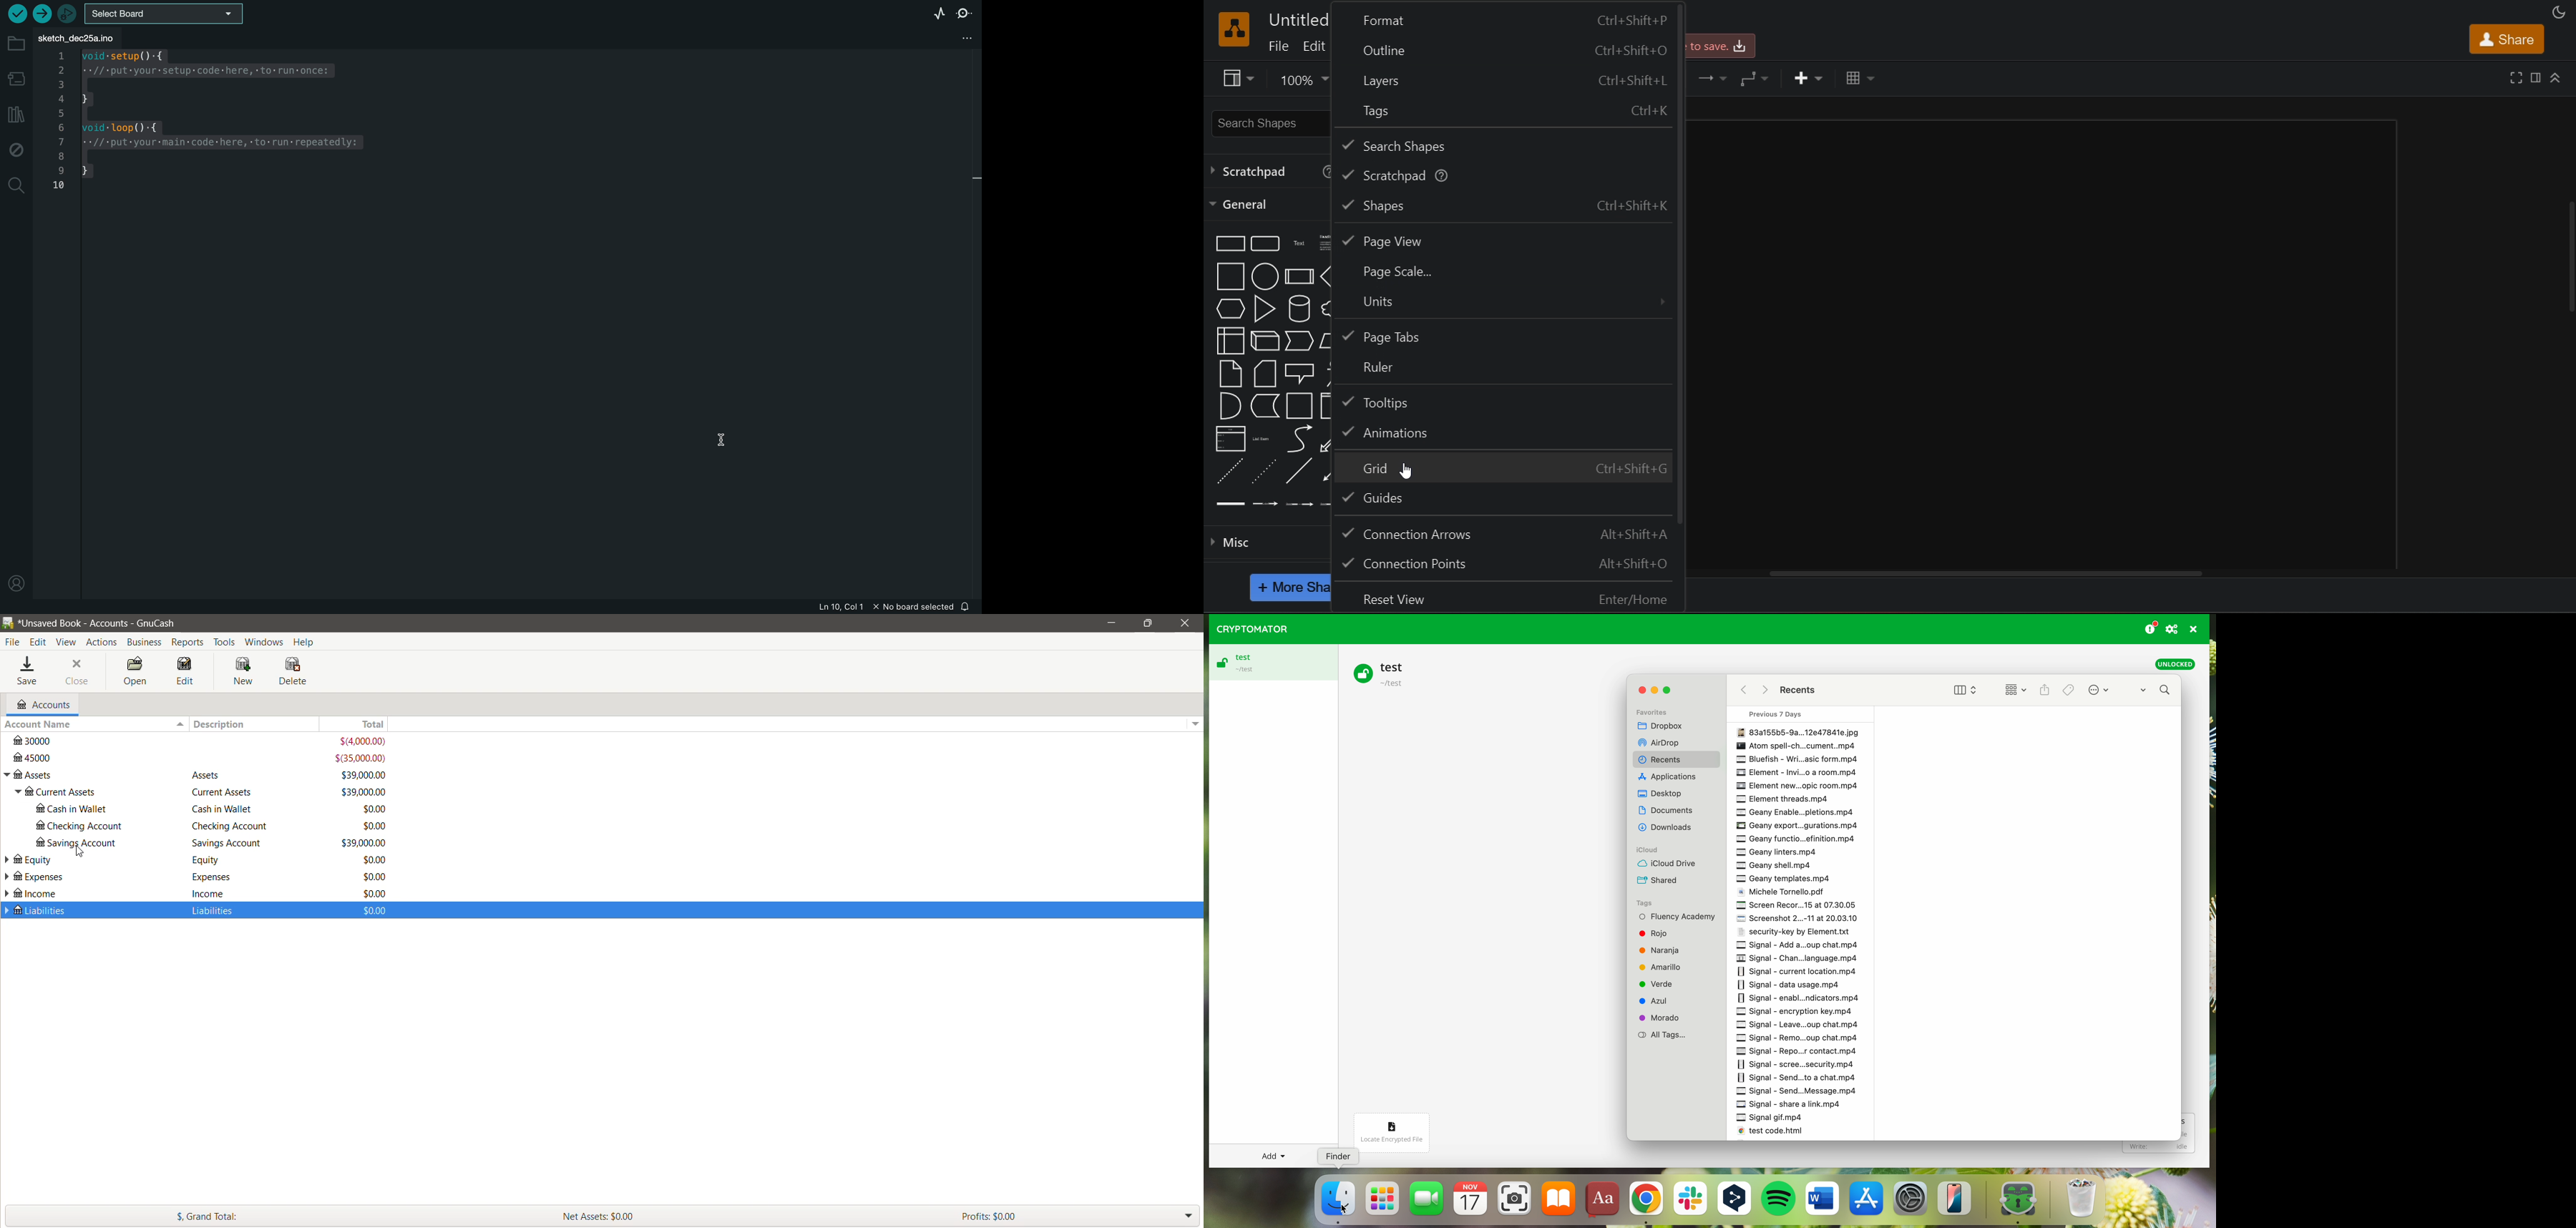  Describe the element at coordinates (1507, 114) in the screenshot. I see `tags` at that location.